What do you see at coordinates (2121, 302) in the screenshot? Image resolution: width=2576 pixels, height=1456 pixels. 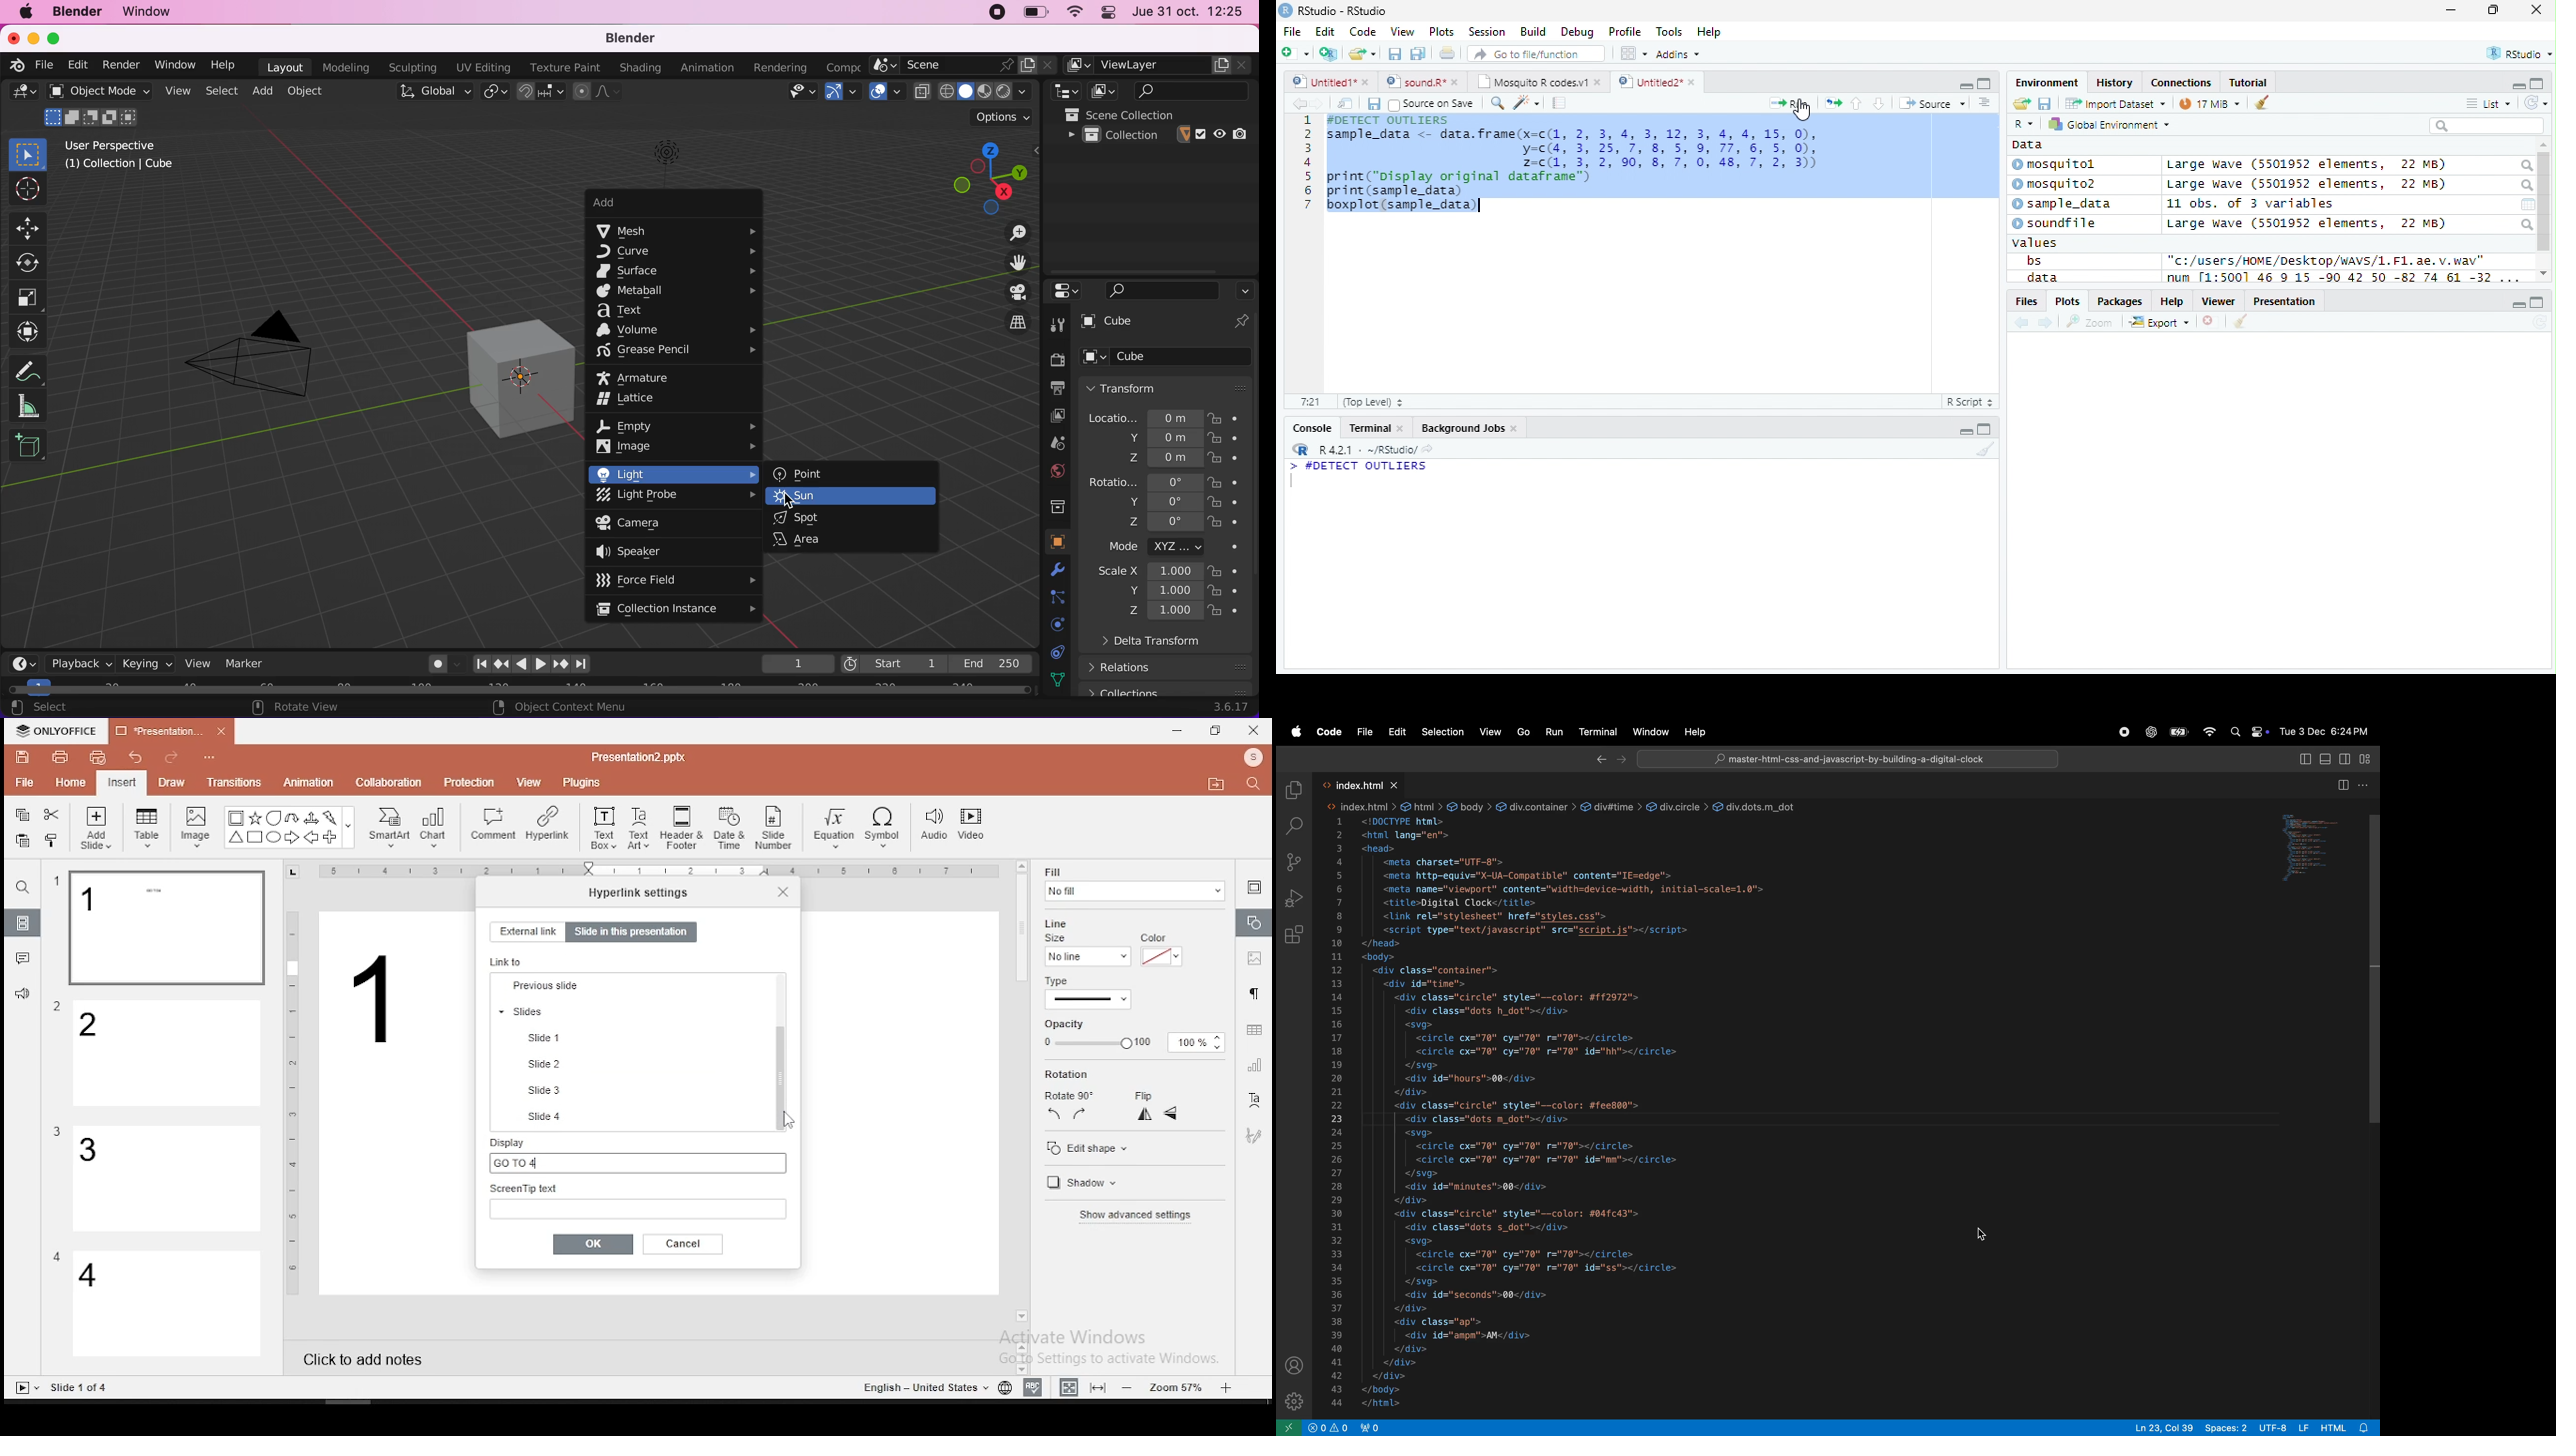 I see `Packages` at bounding box center [2121, 302].